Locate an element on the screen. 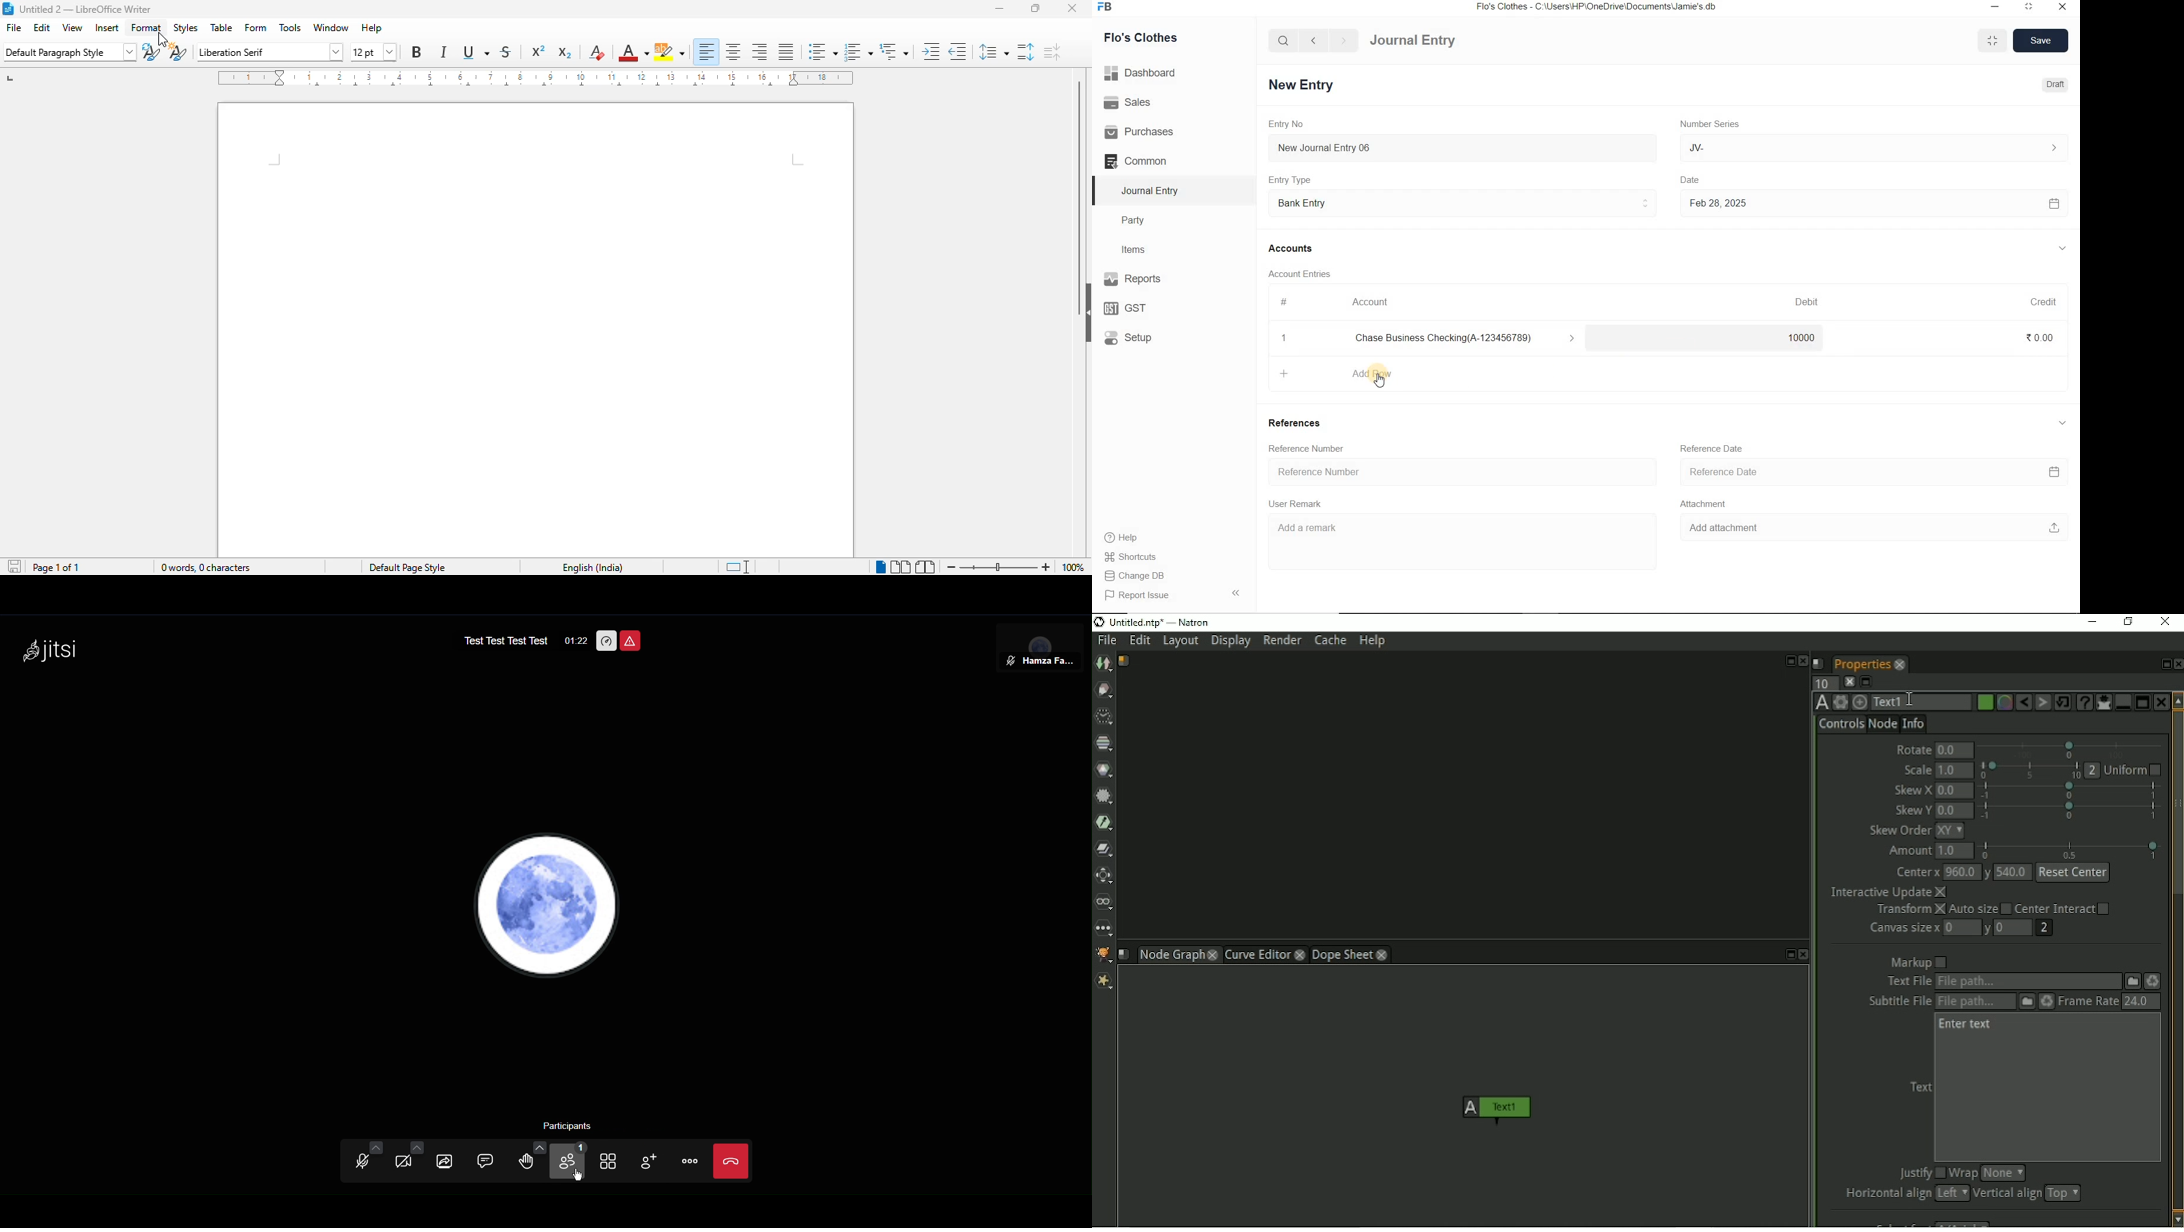 The height and width of the screenshot is (1232, 2184). ₹0.00 is located at coordinates (2040, 337).